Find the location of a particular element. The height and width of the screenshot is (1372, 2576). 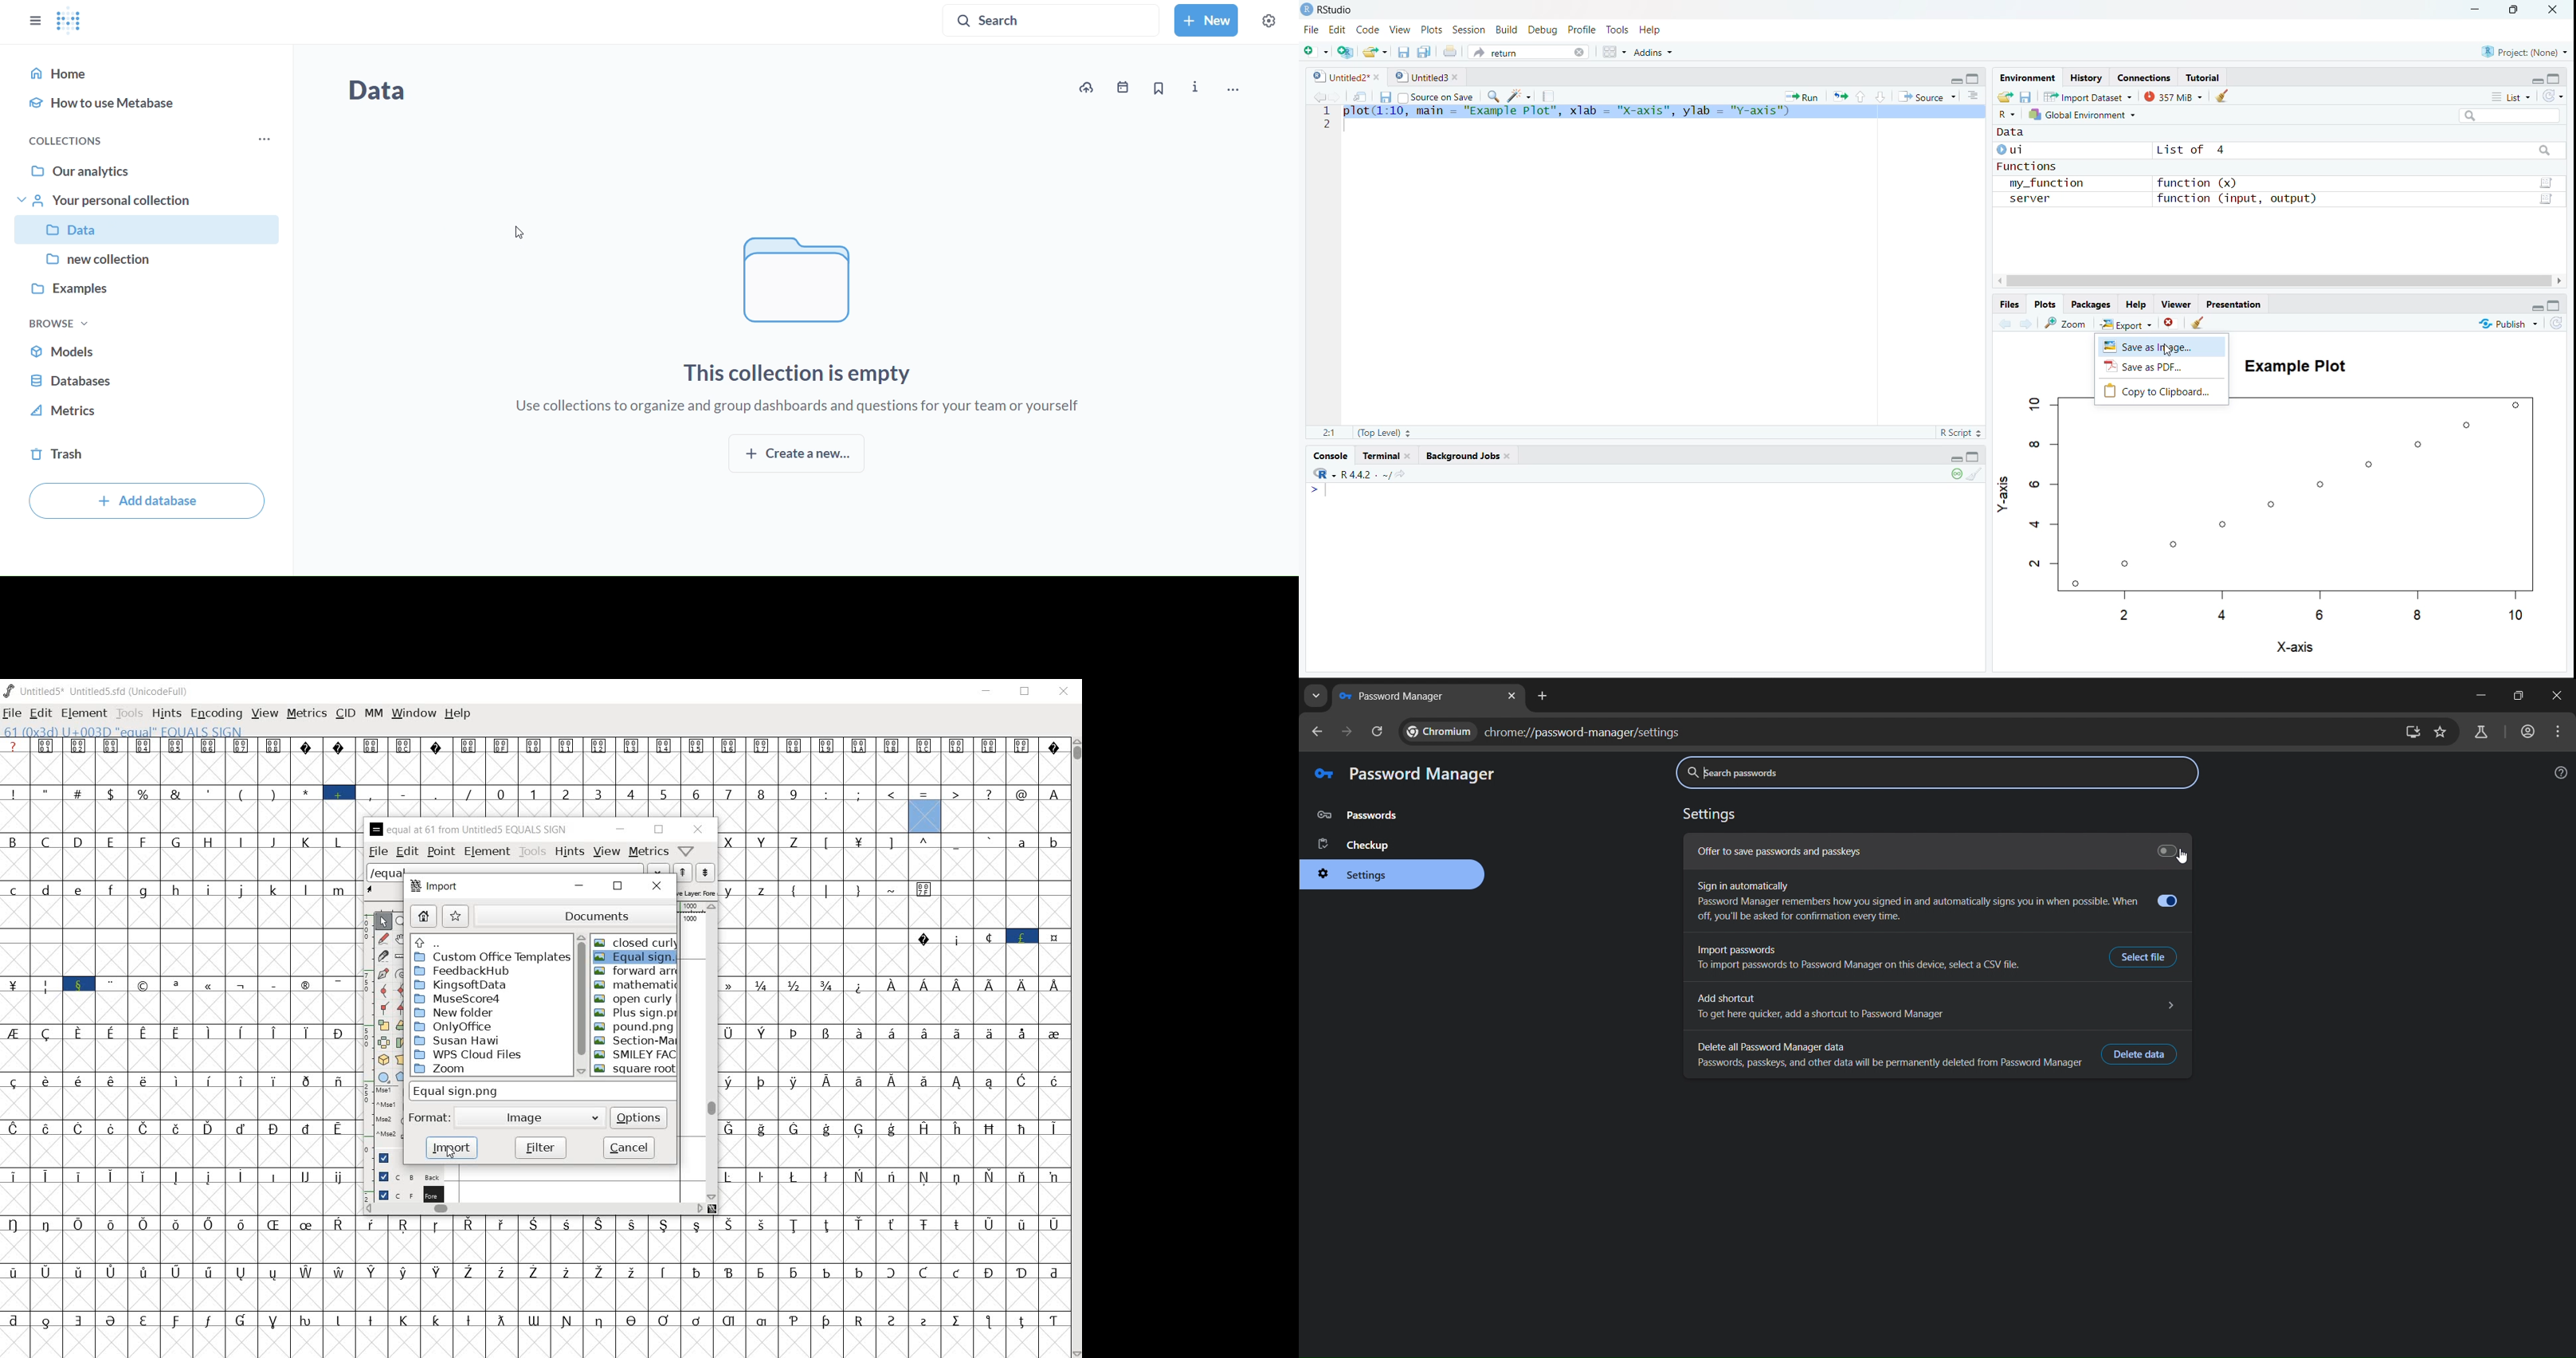

Create a project is located at coordinates (1345, 52).